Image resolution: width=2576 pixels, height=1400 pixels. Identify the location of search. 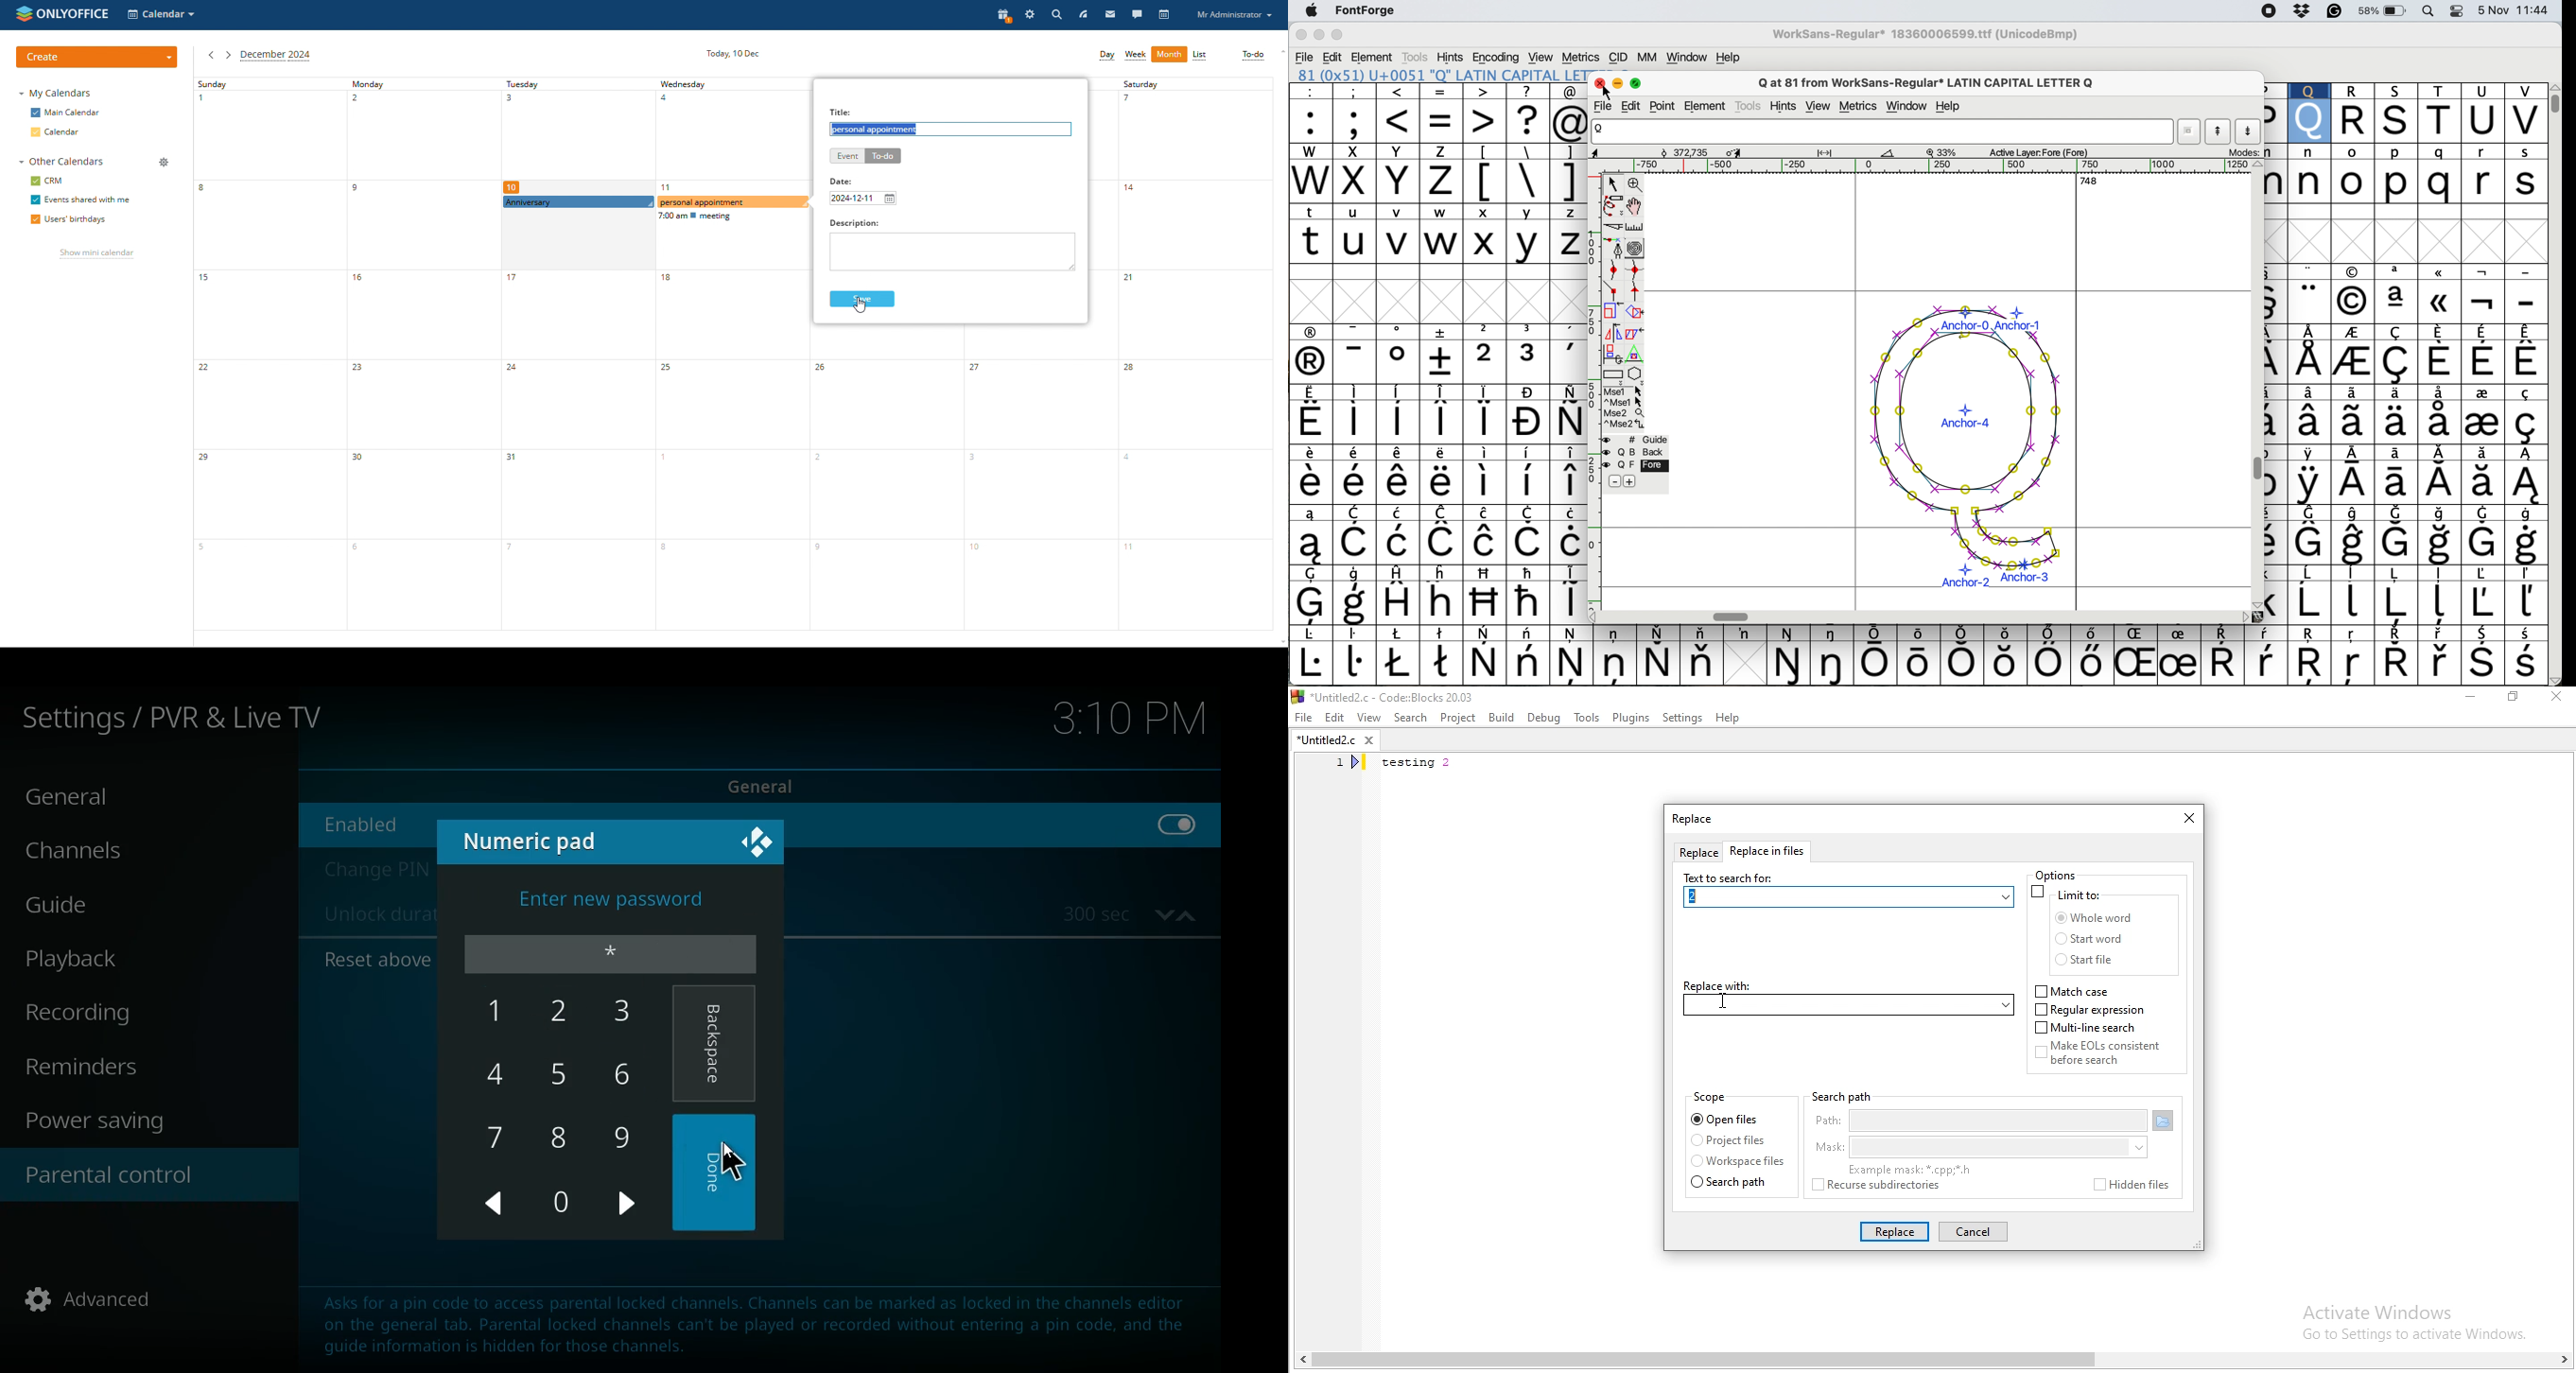
(1055, 15).